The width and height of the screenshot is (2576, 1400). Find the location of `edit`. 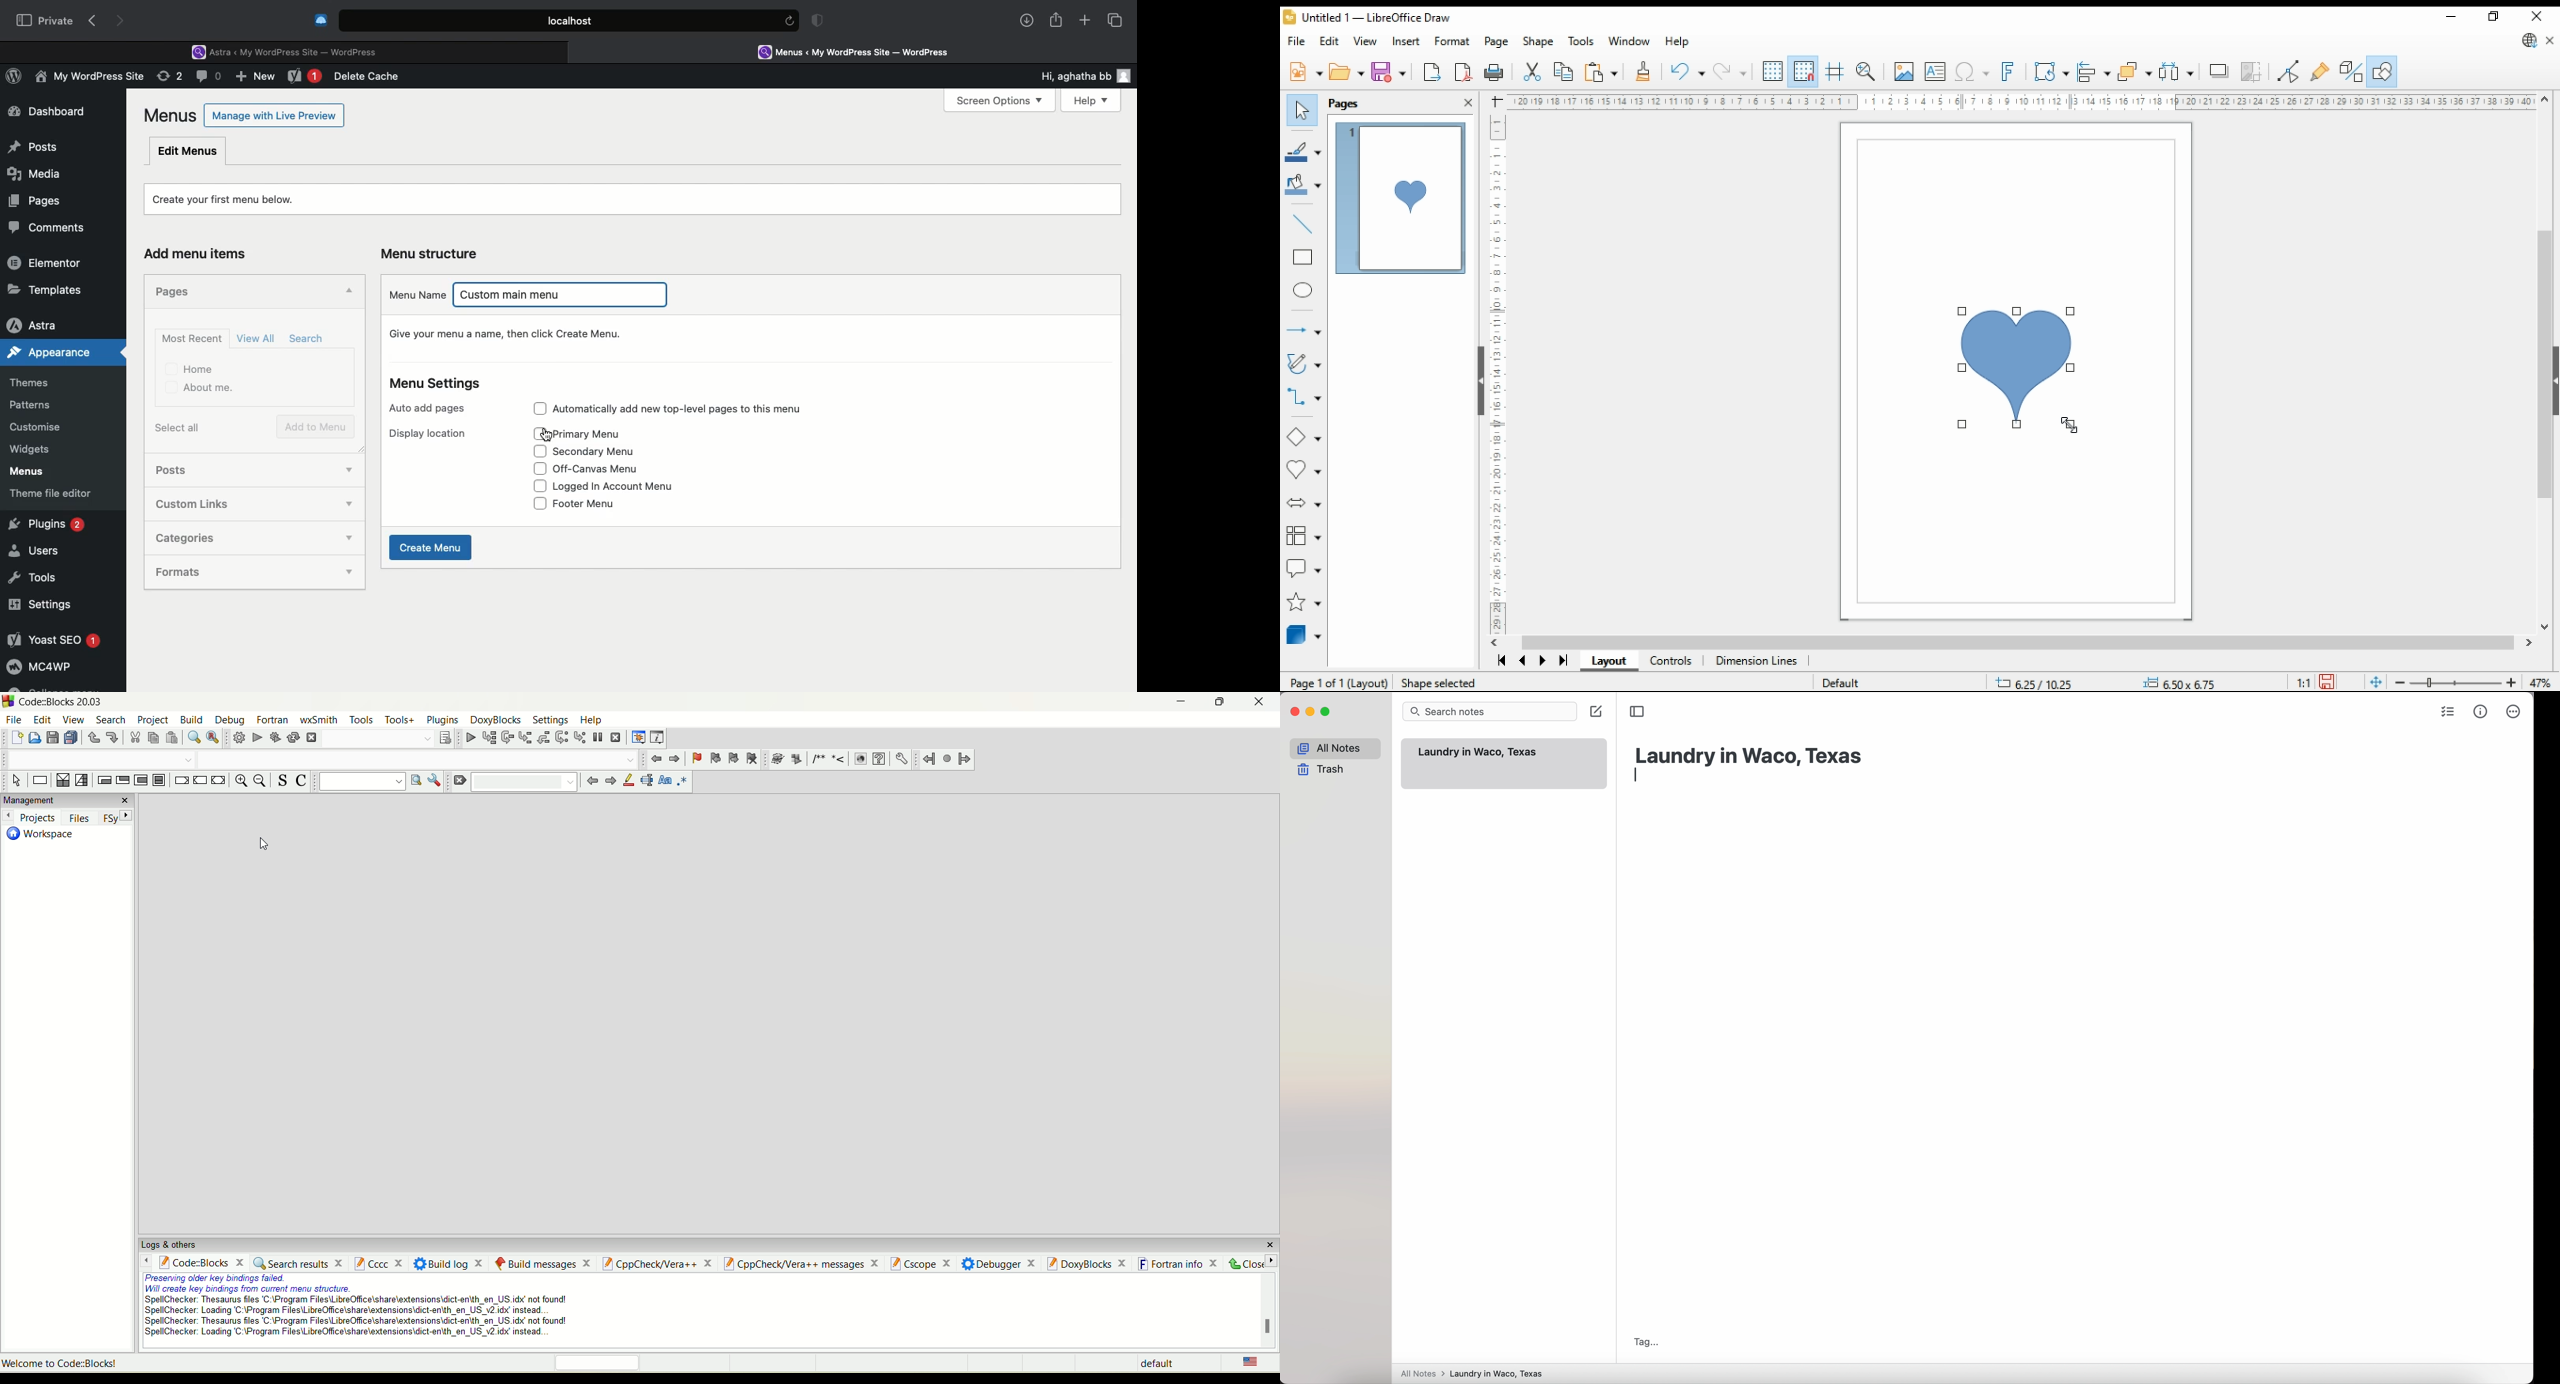

edit is located at coordinates (40, 717).